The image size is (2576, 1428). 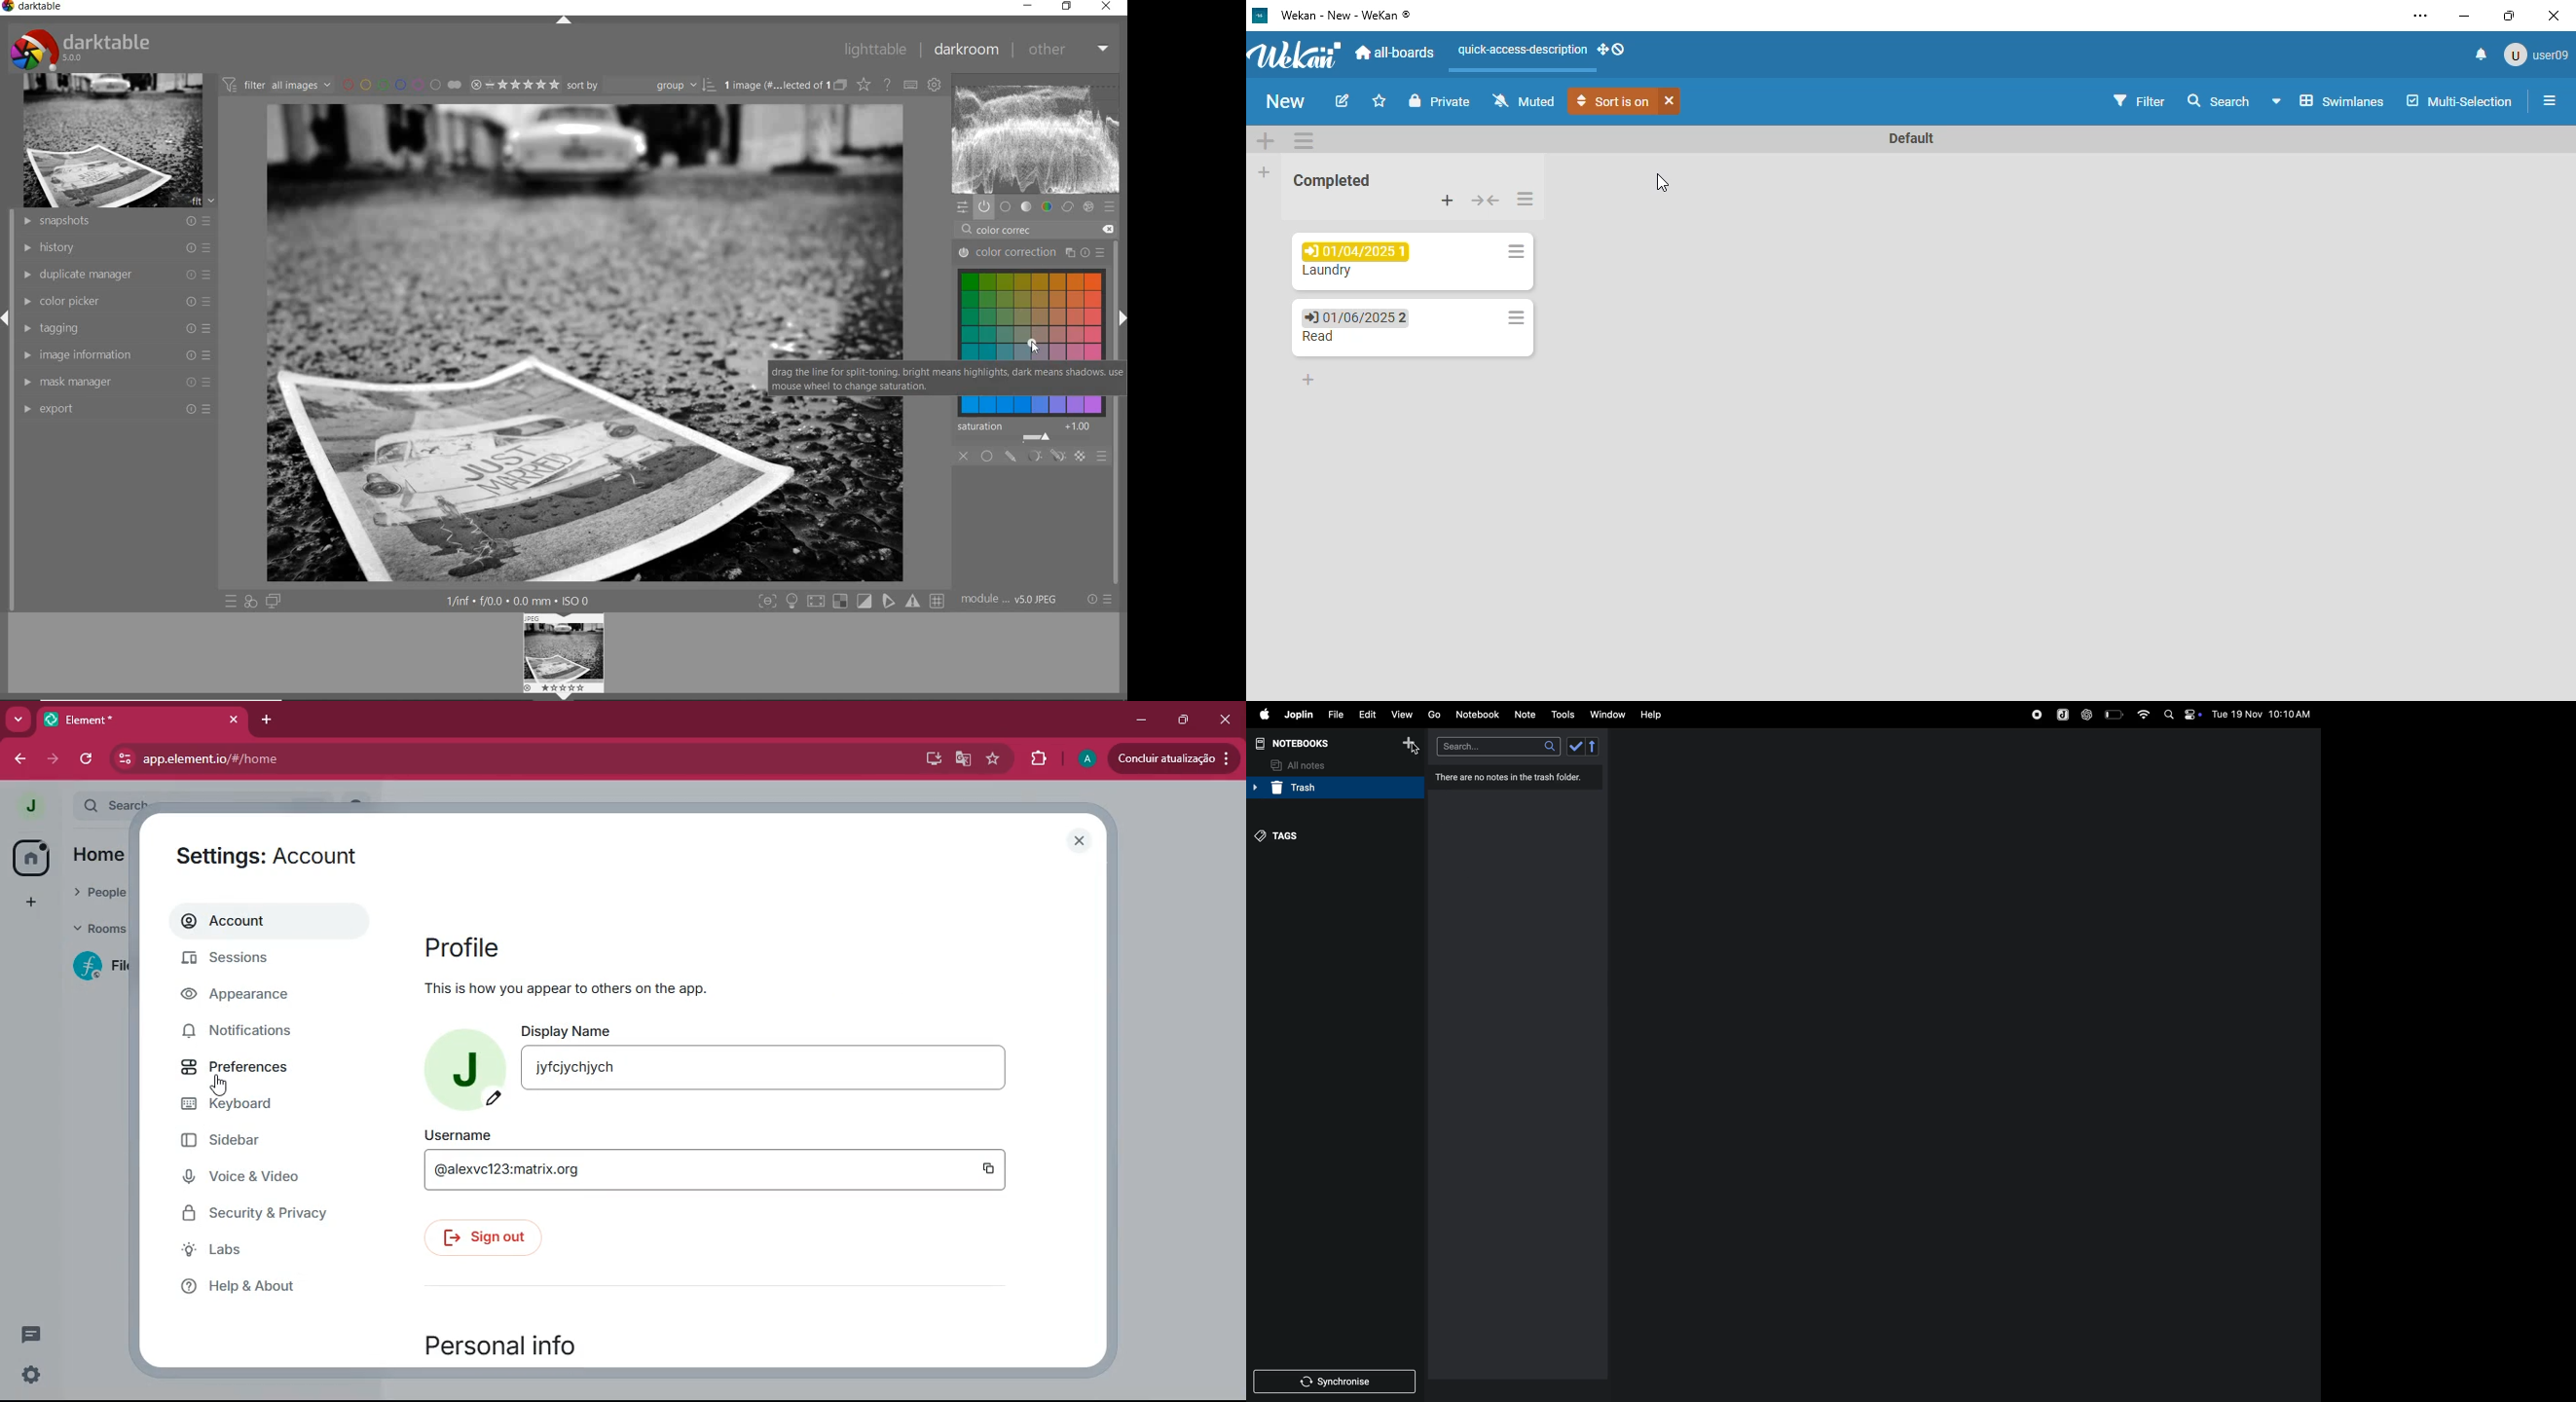 I want to click on close tab, so click(x=234, y=719).